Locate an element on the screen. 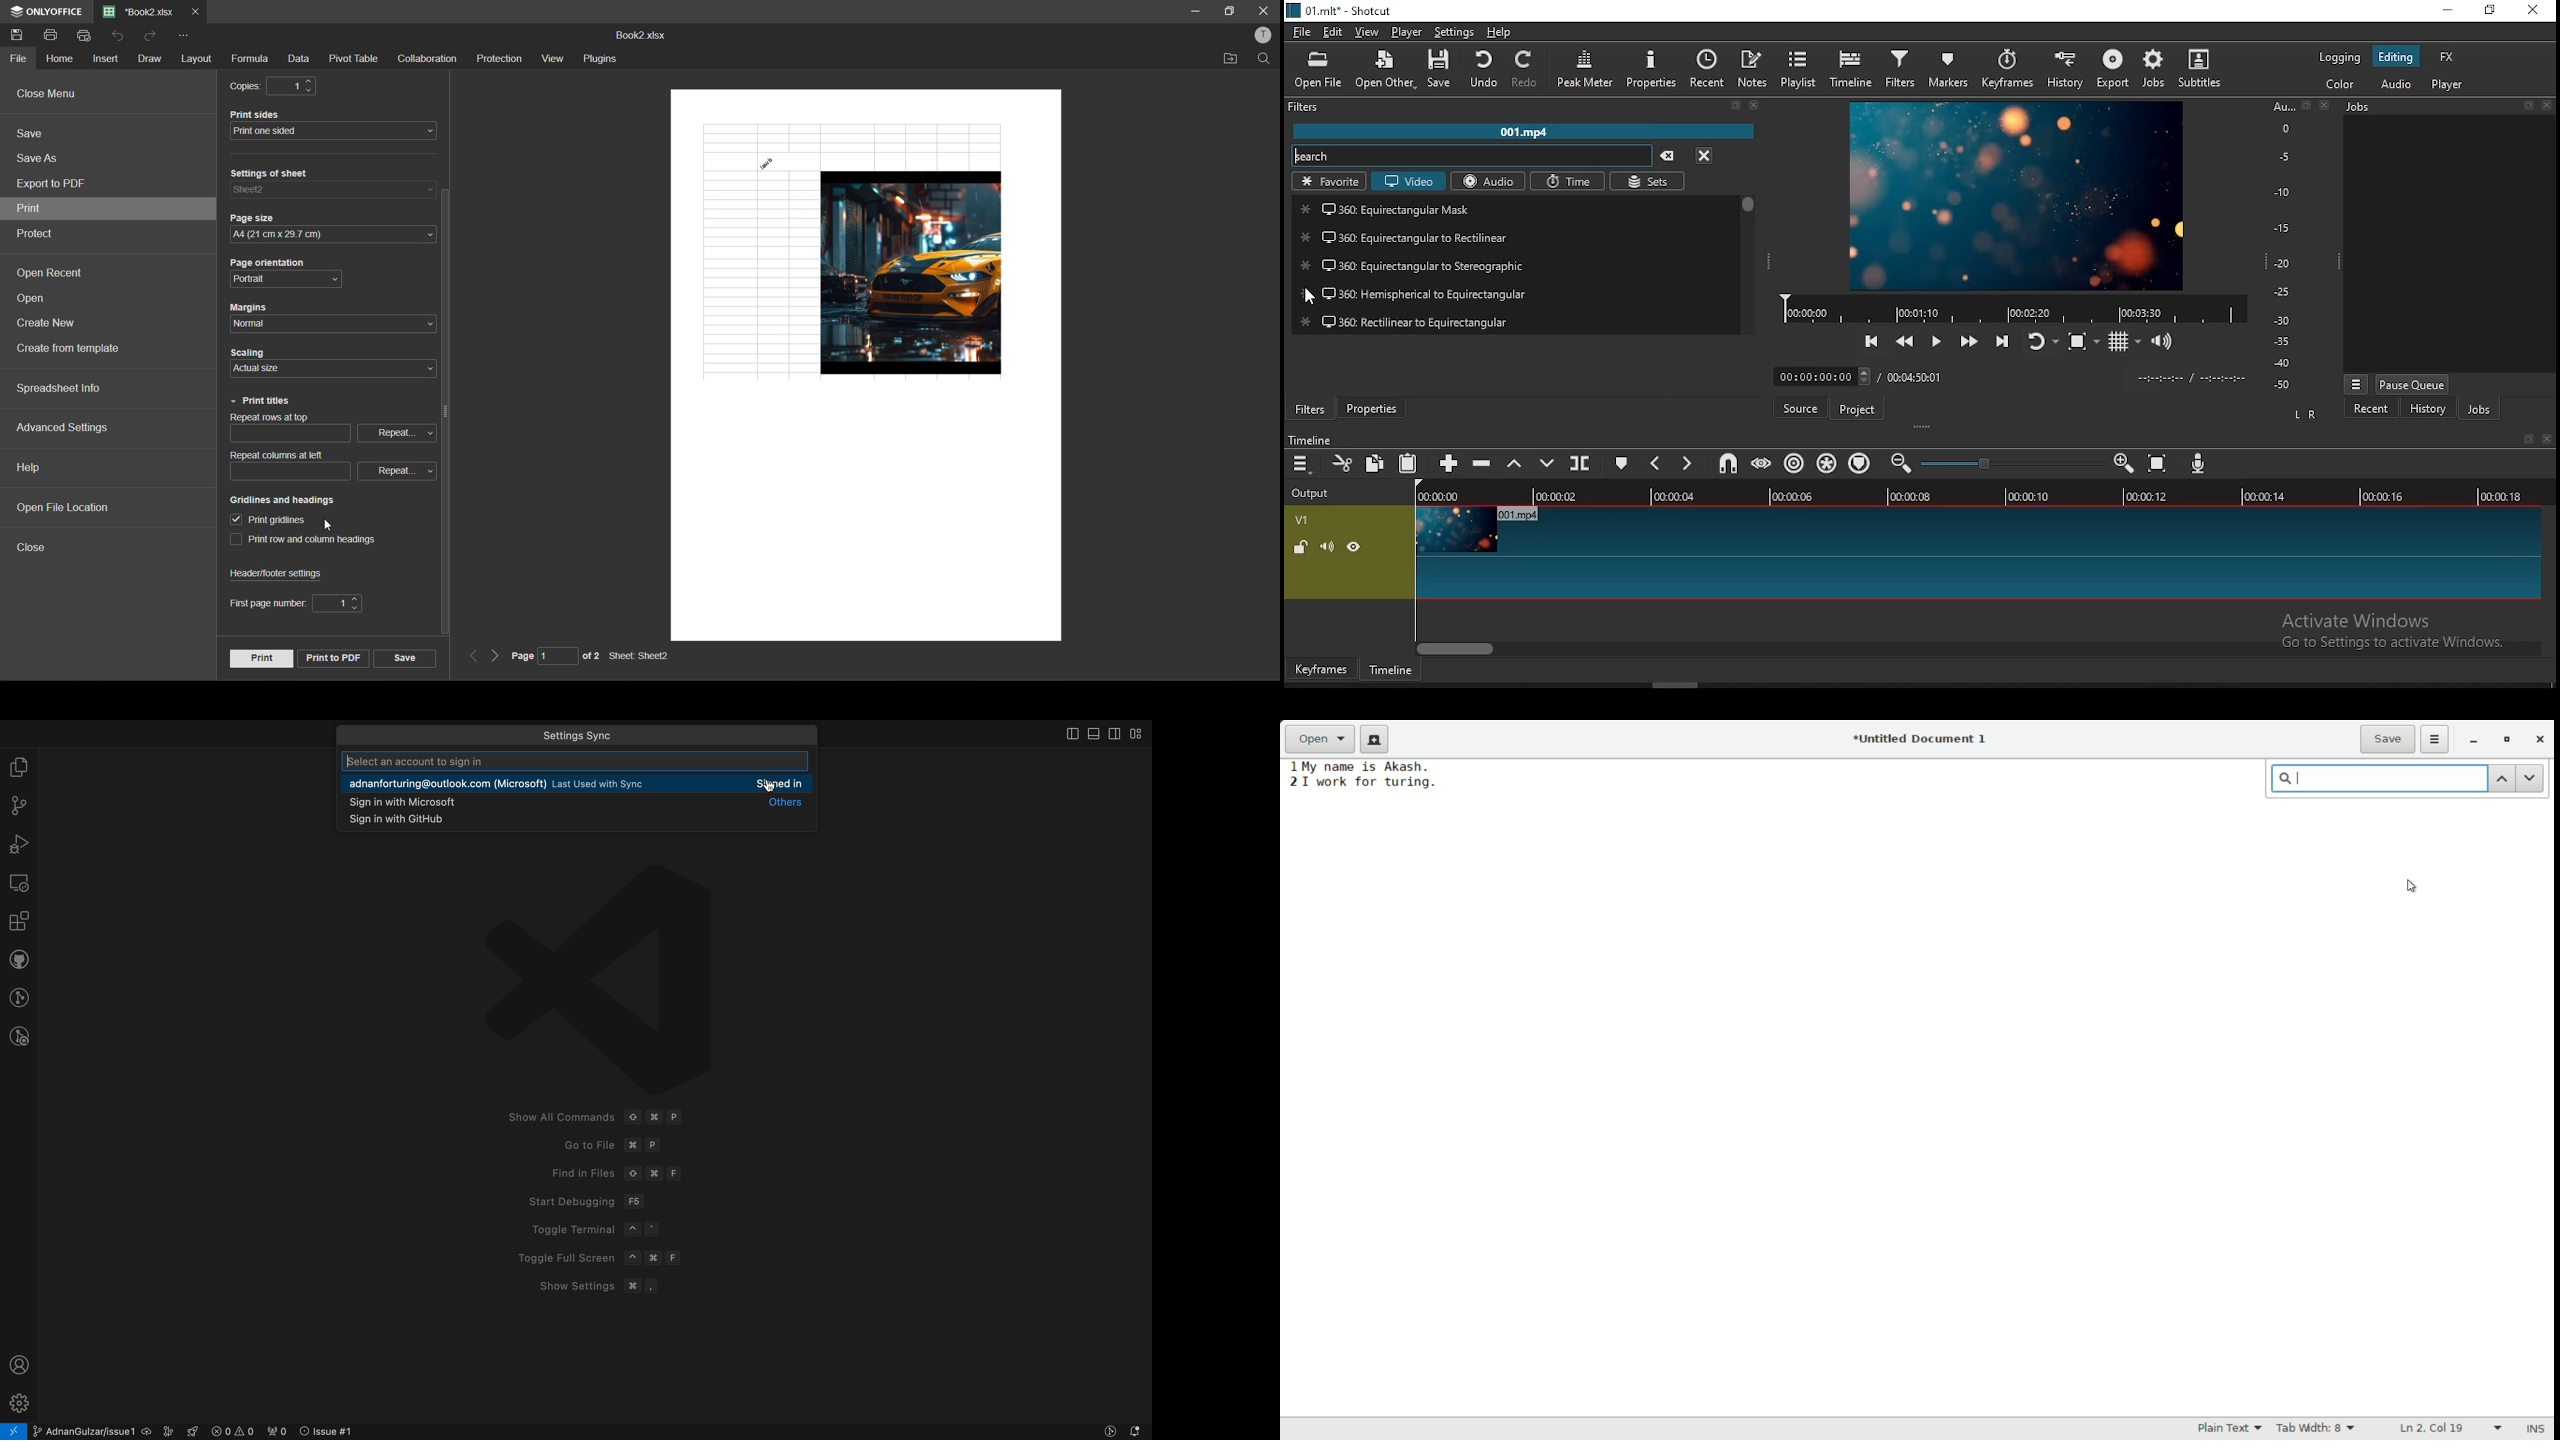 This screenshot has height=1456, width=2576. git lens inspect is located at coordinates (16, 1036).